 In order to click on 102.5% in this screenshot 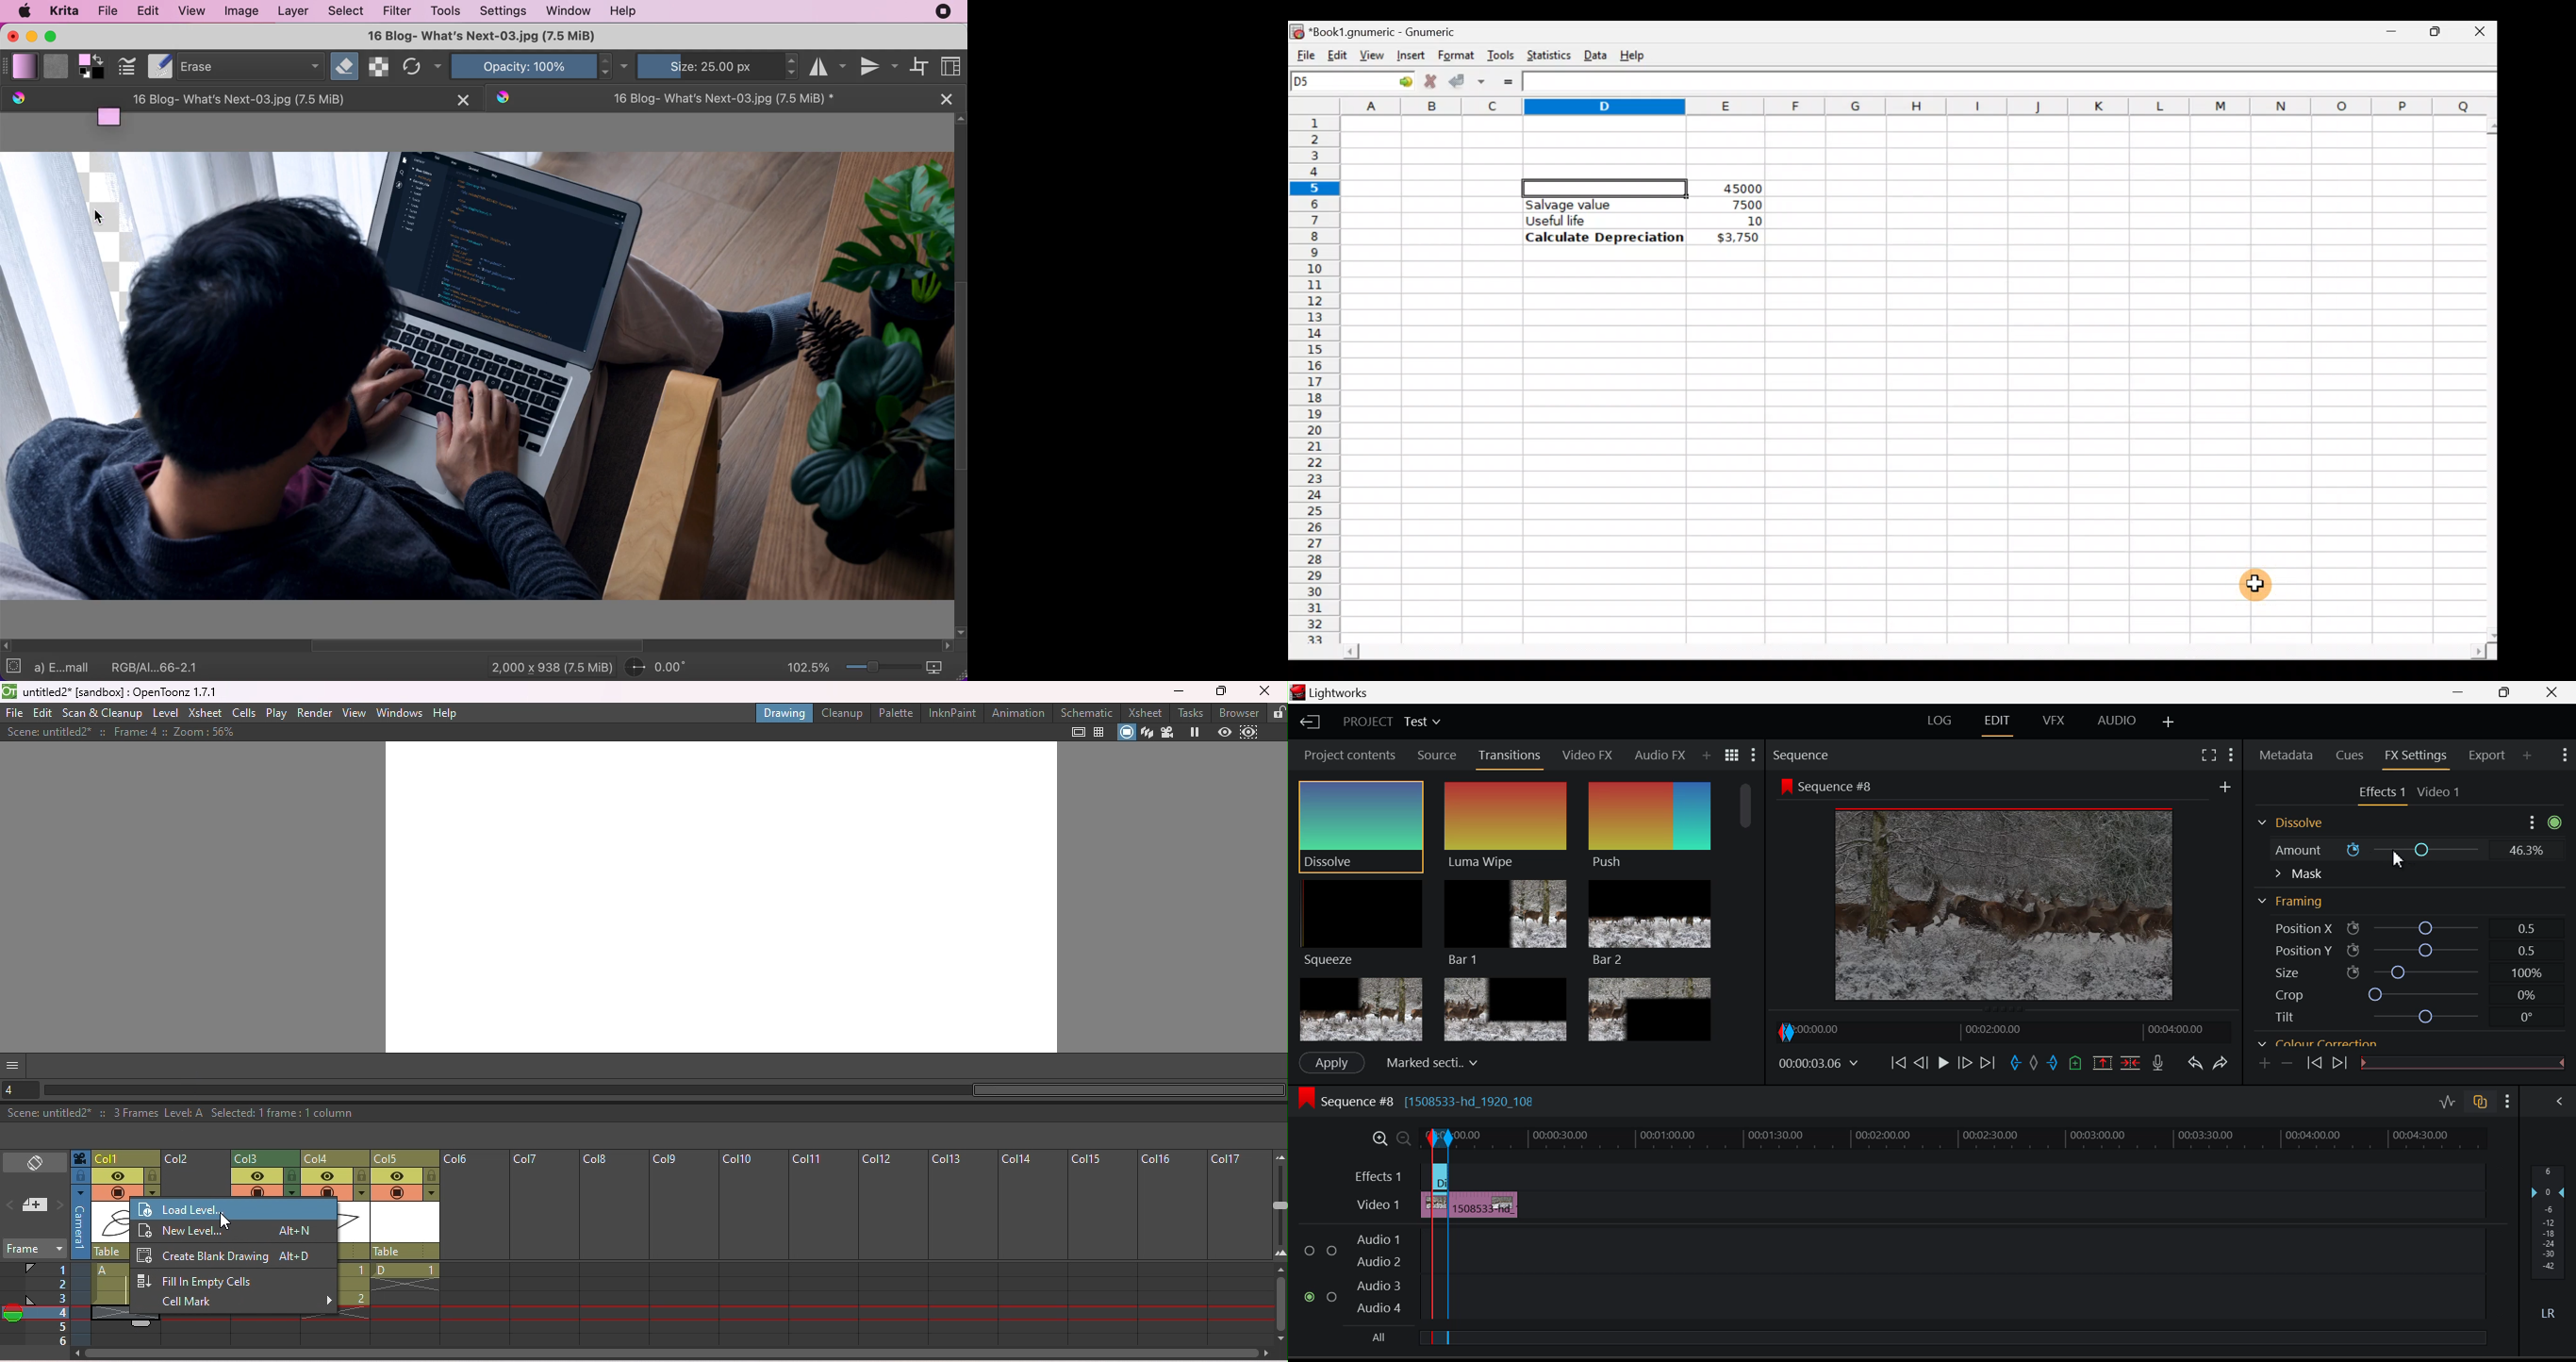, I will do `click(808, 667)`.